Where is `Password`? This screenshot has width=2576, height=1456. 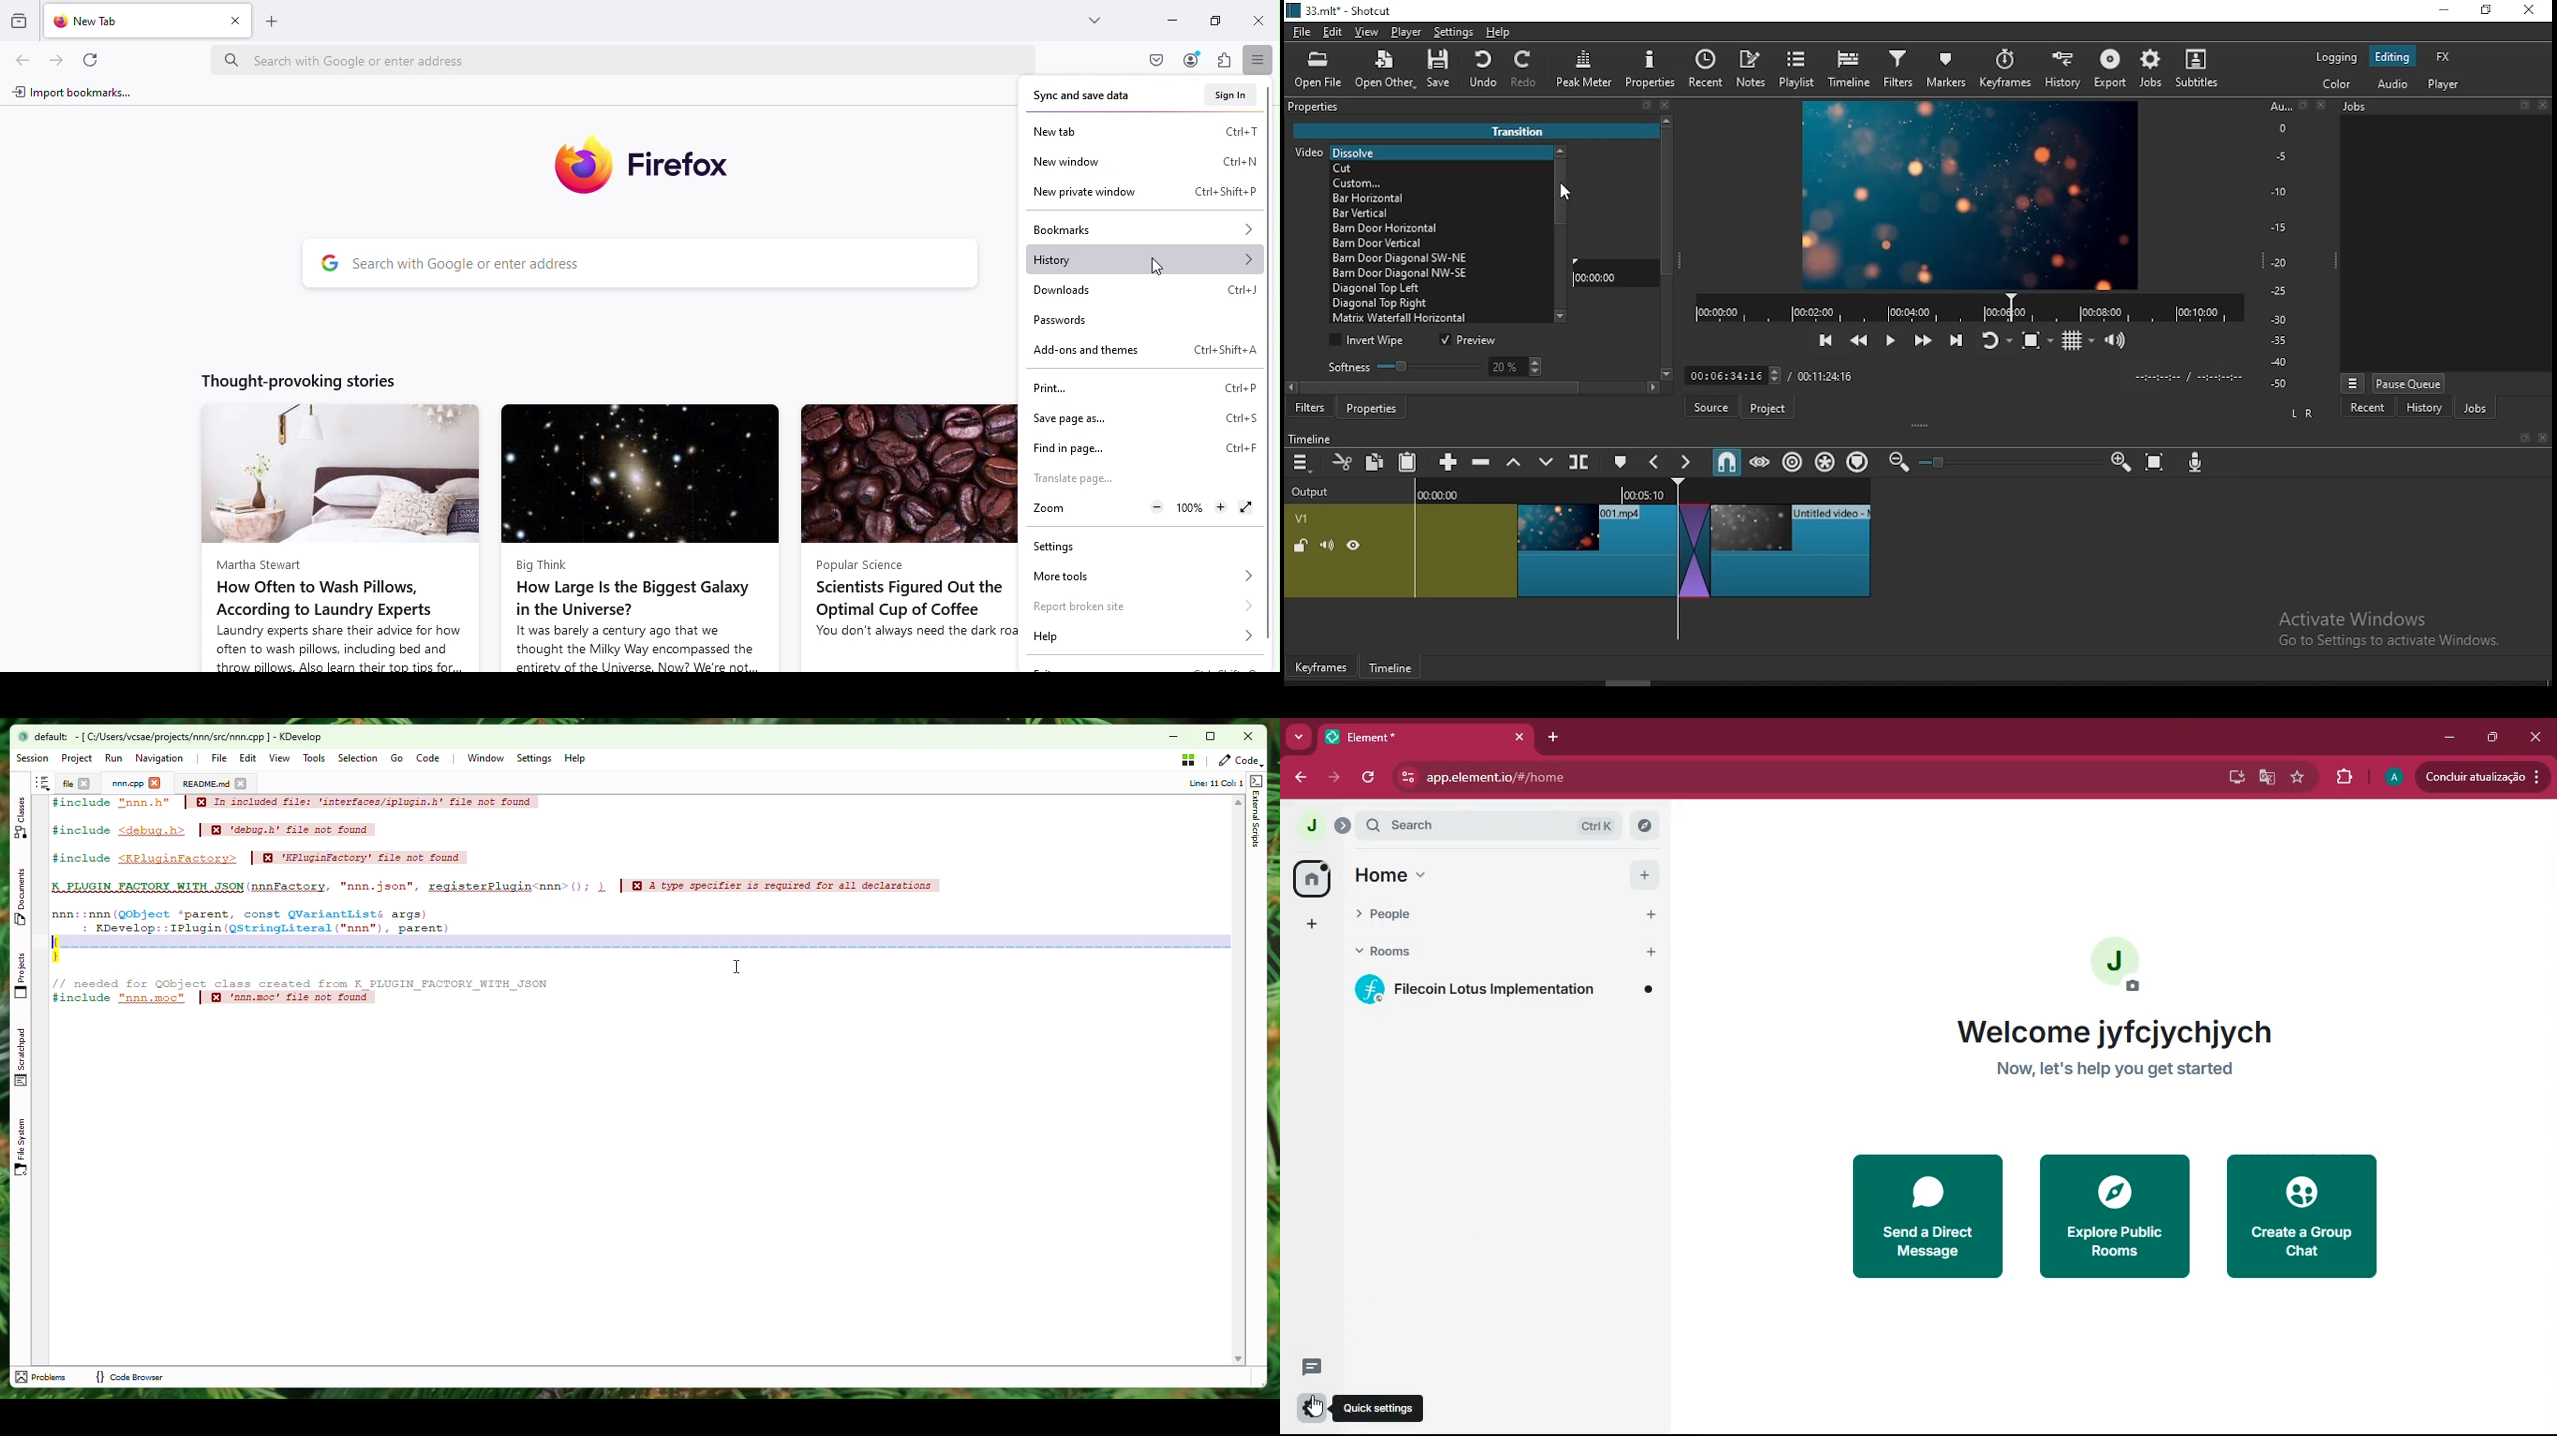 Password is located at coordinates (1062, 322).